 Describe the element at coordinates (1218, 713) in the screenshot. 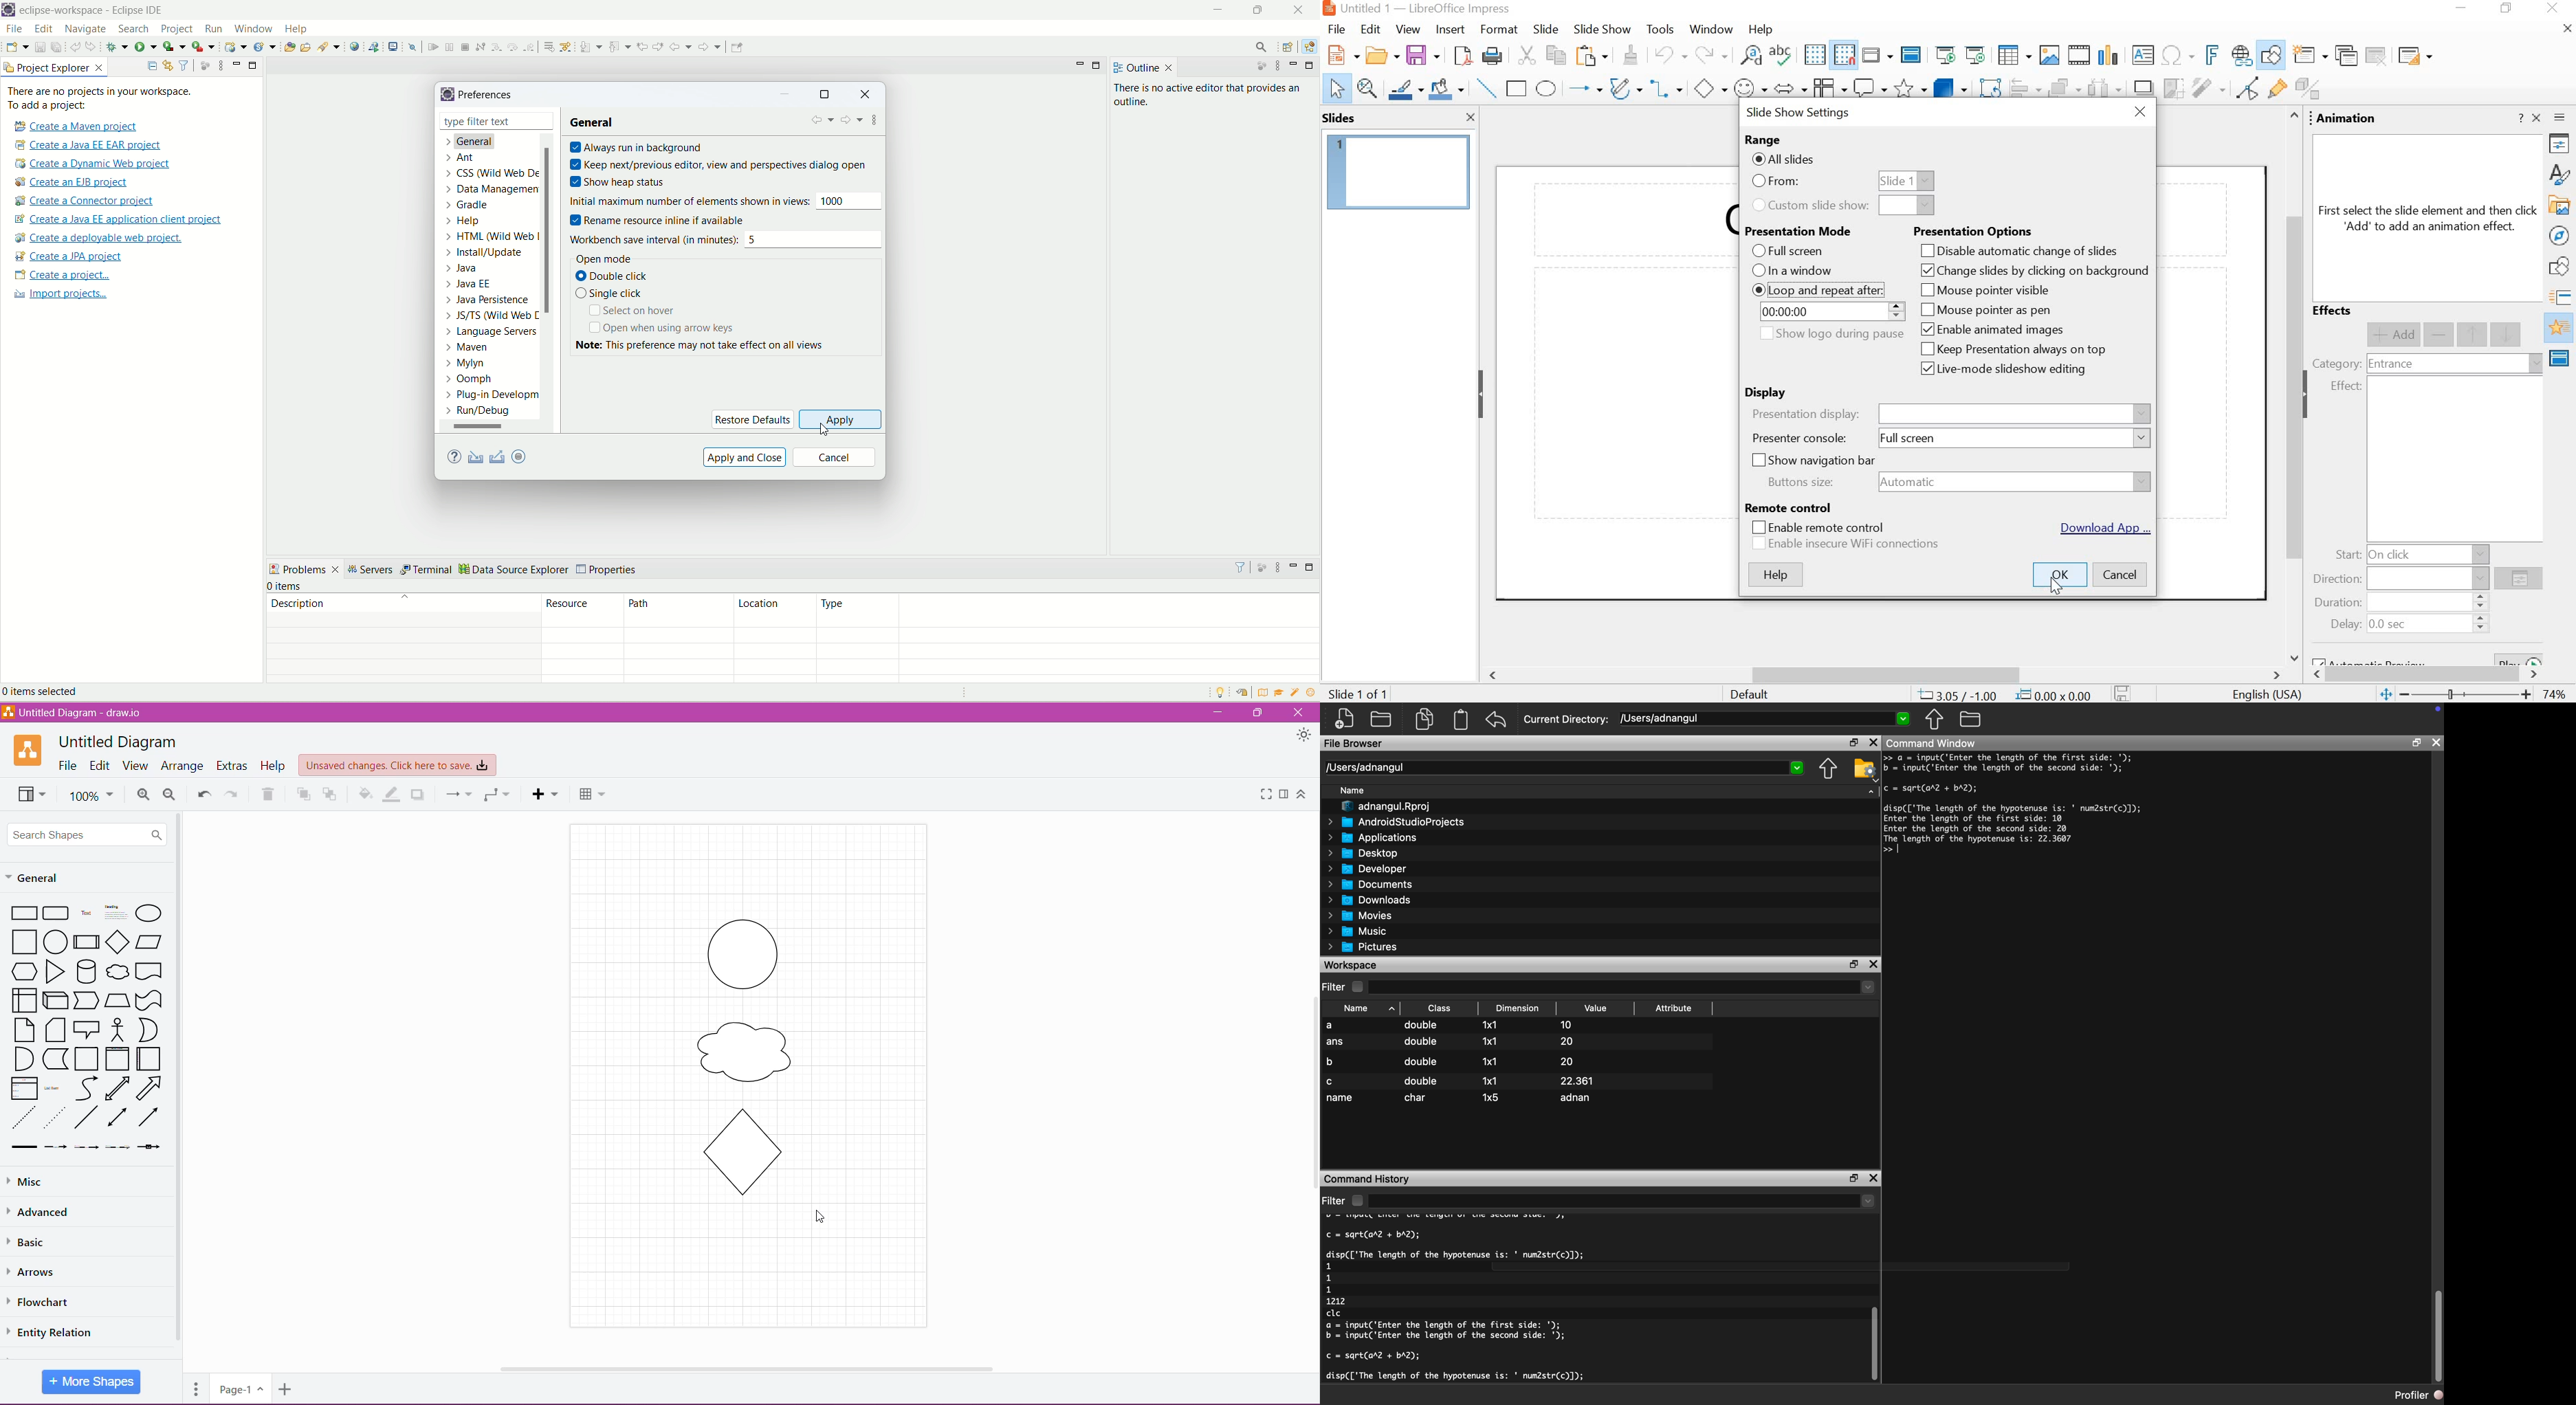

I see `Minimize` at that location.